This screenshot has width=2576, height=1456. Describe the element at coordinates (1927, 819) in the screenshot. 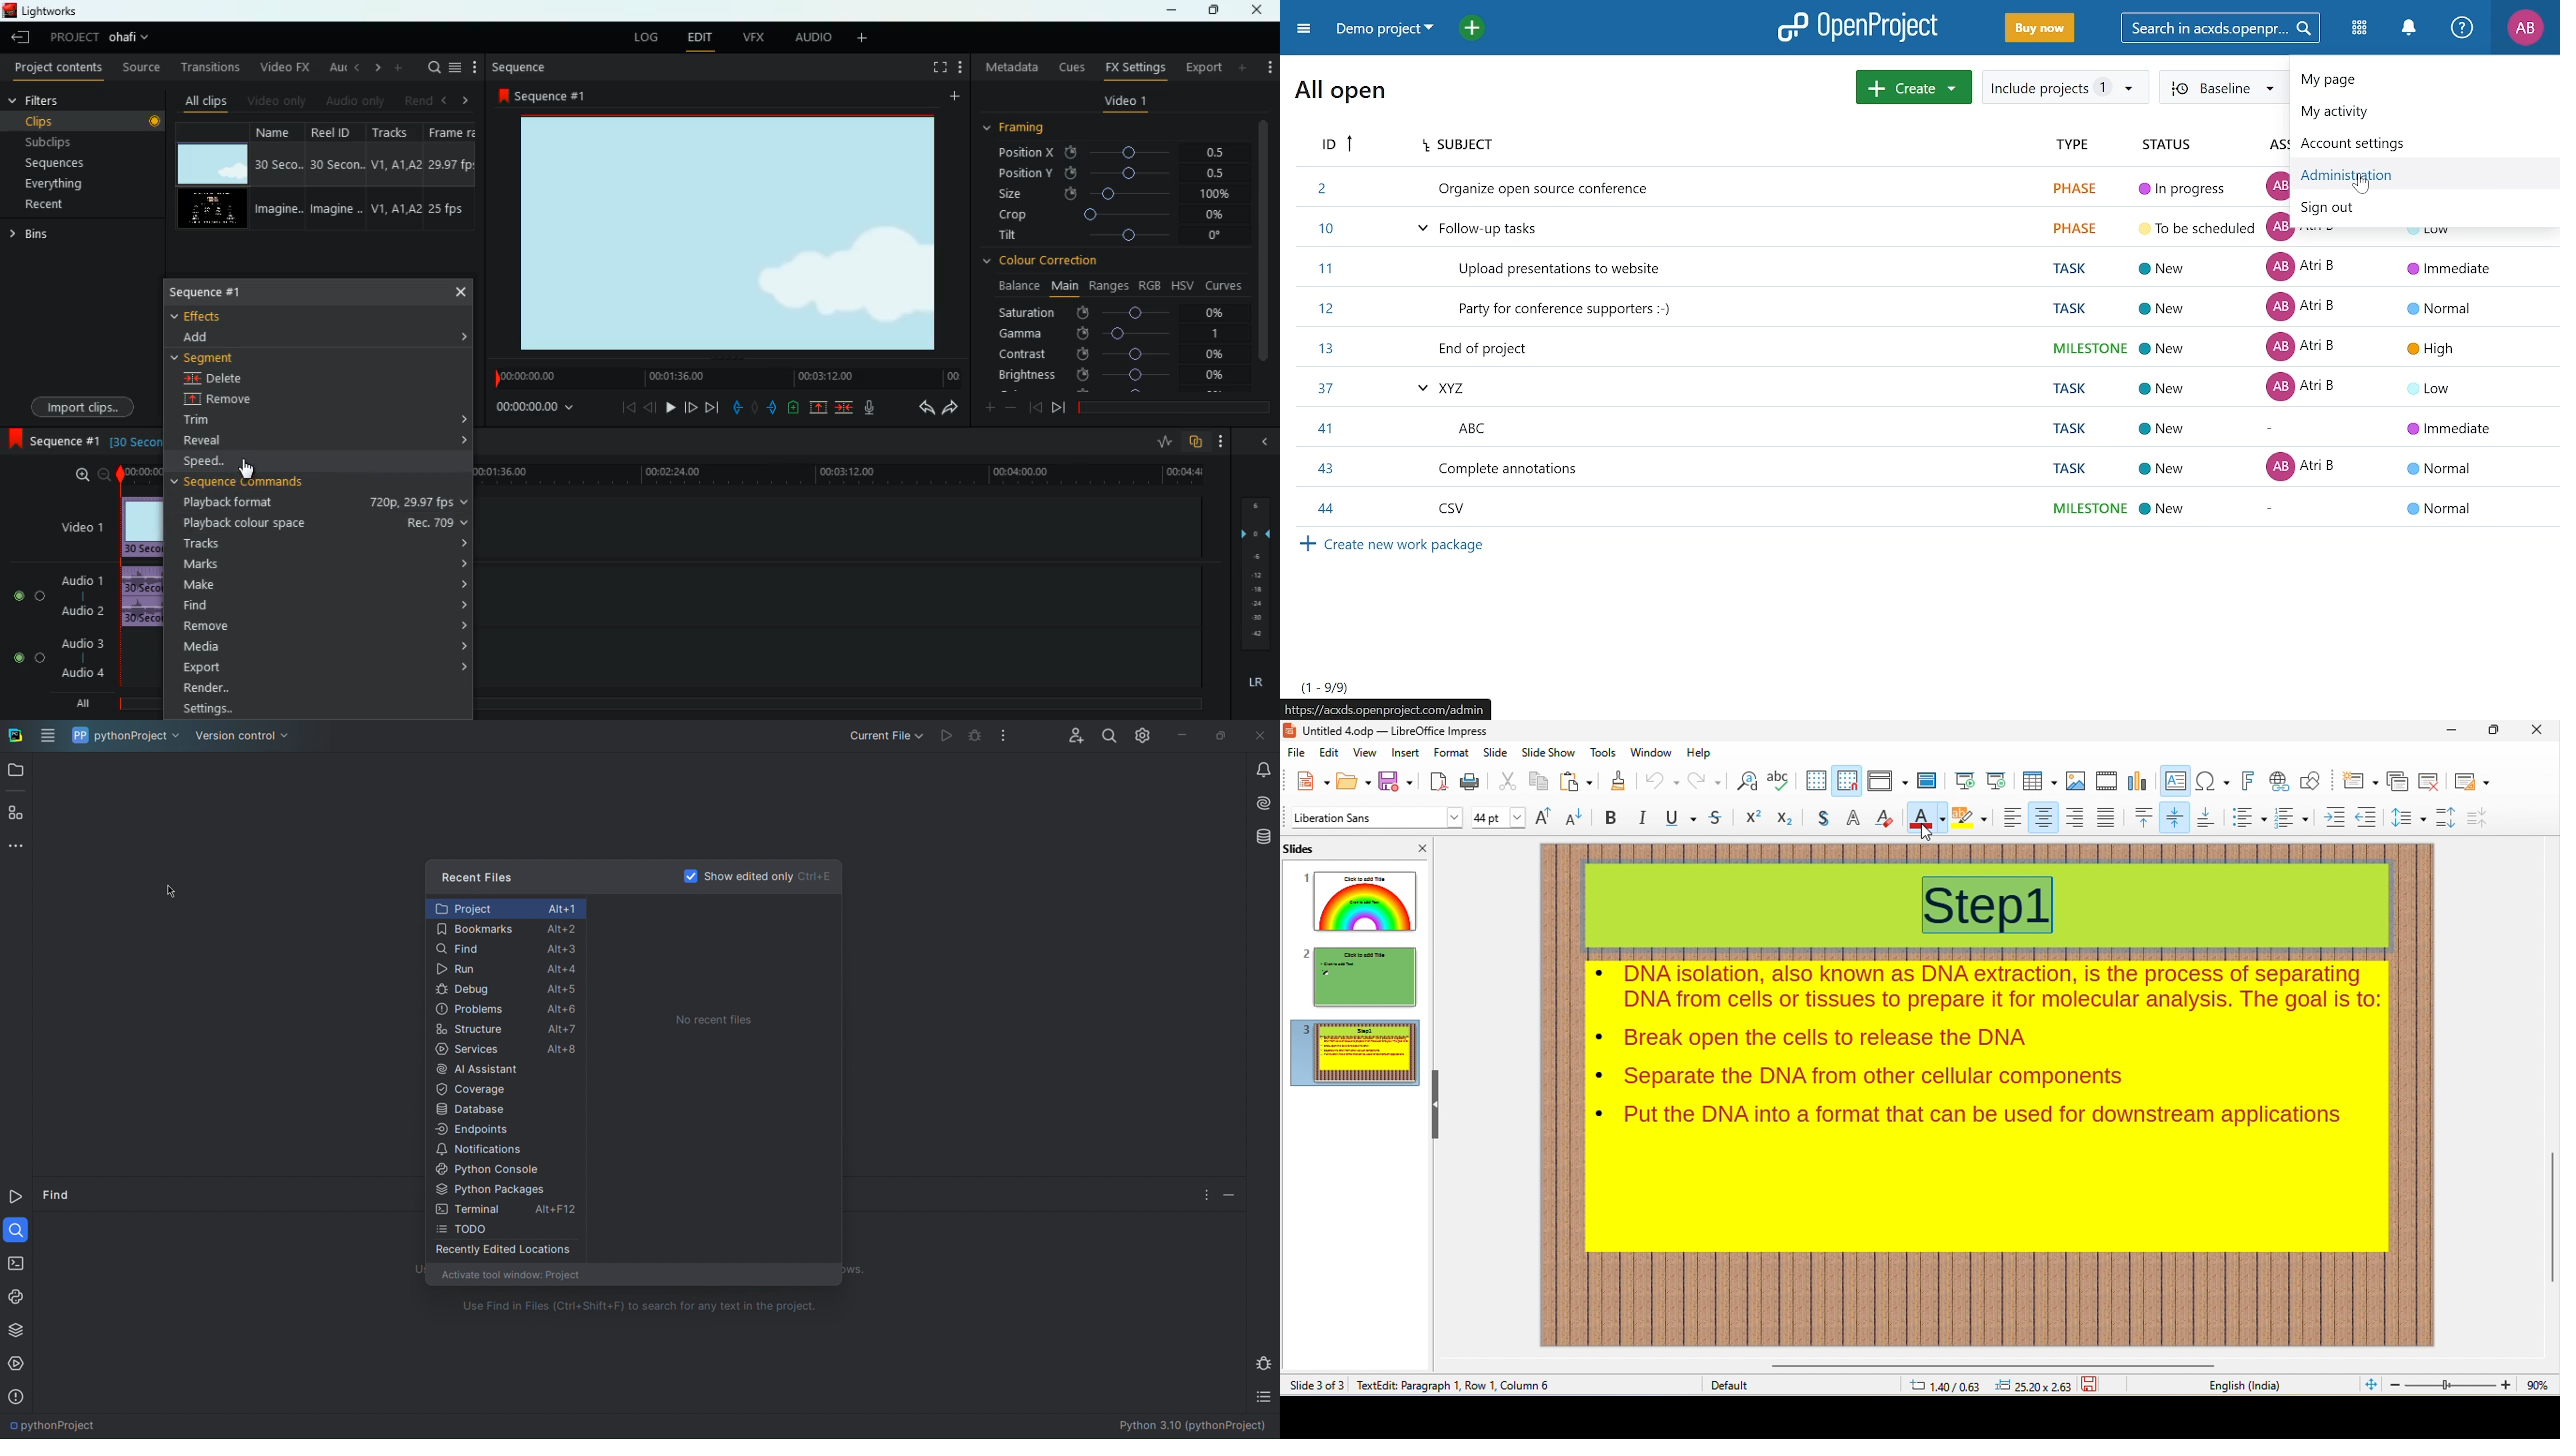

I see `font color` at that location.